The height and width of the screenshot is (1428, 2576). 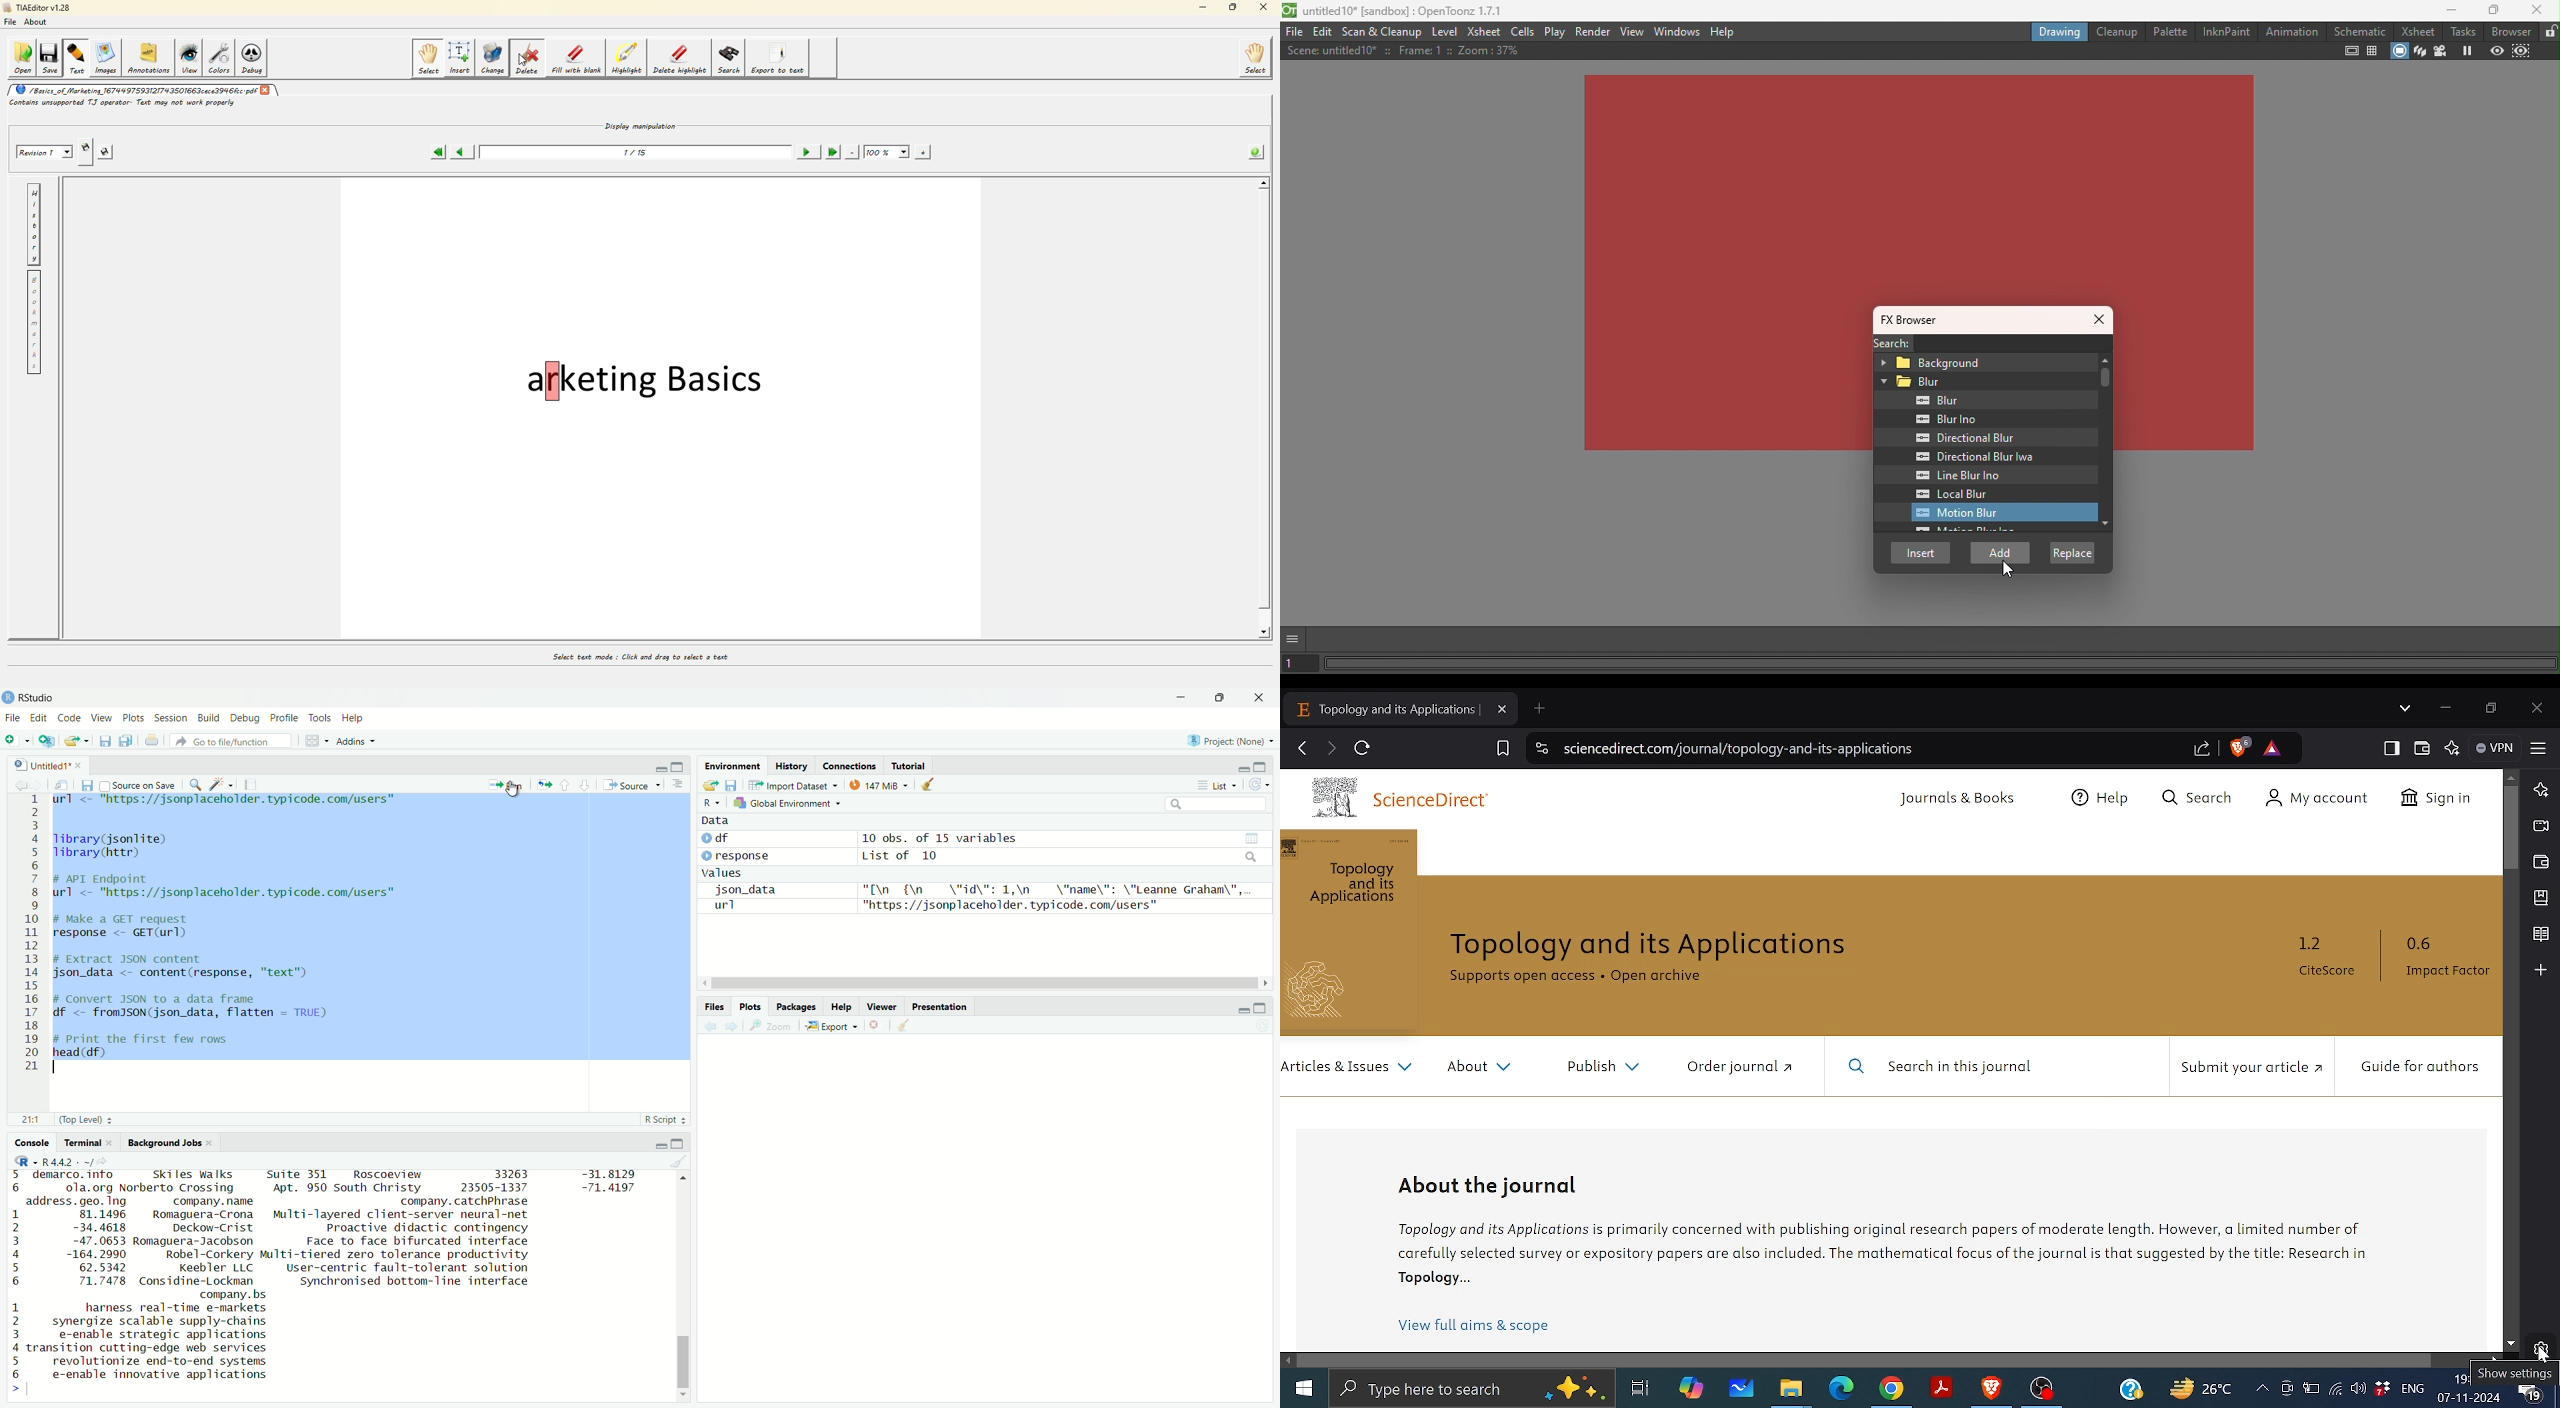 What do you see at coordinates (133, 718) in the screenshot?
I see `Plots` at bounding box center [133, 718].